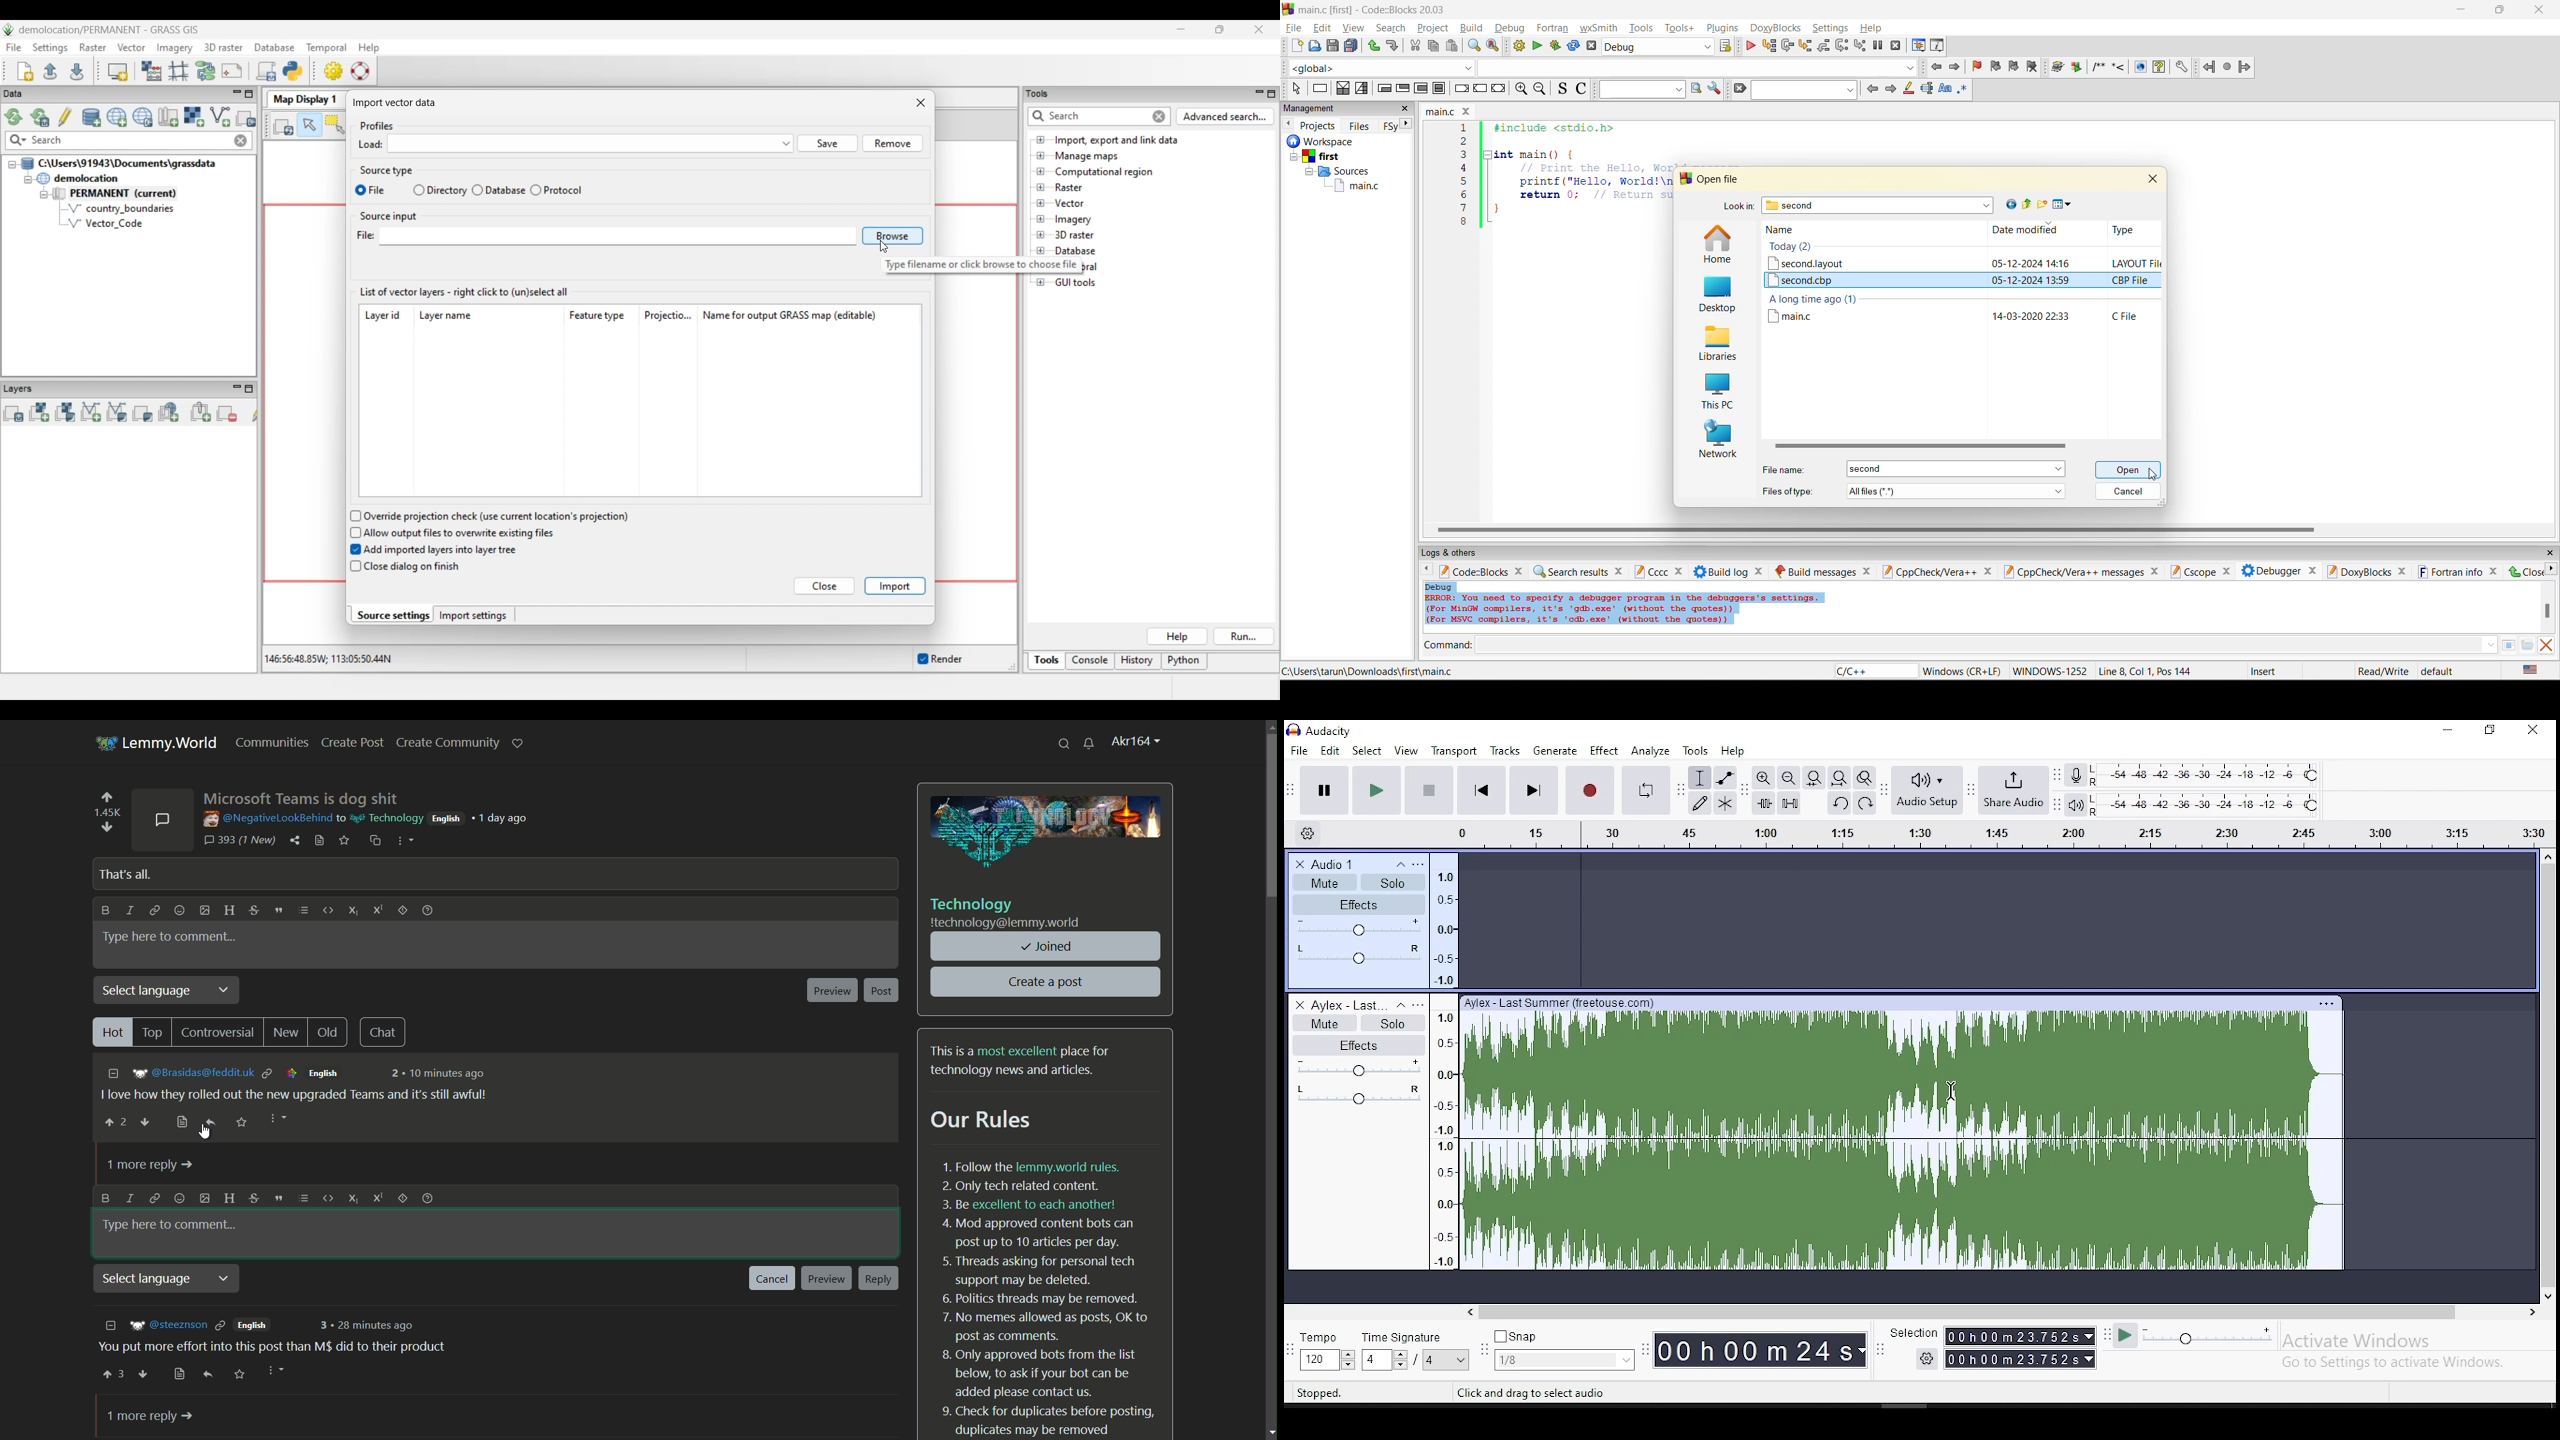 This screenshot has height=1456, width=2576. Describe the element at coordinates (2009, 204) in the screenshot. I see `go to last` at that location.